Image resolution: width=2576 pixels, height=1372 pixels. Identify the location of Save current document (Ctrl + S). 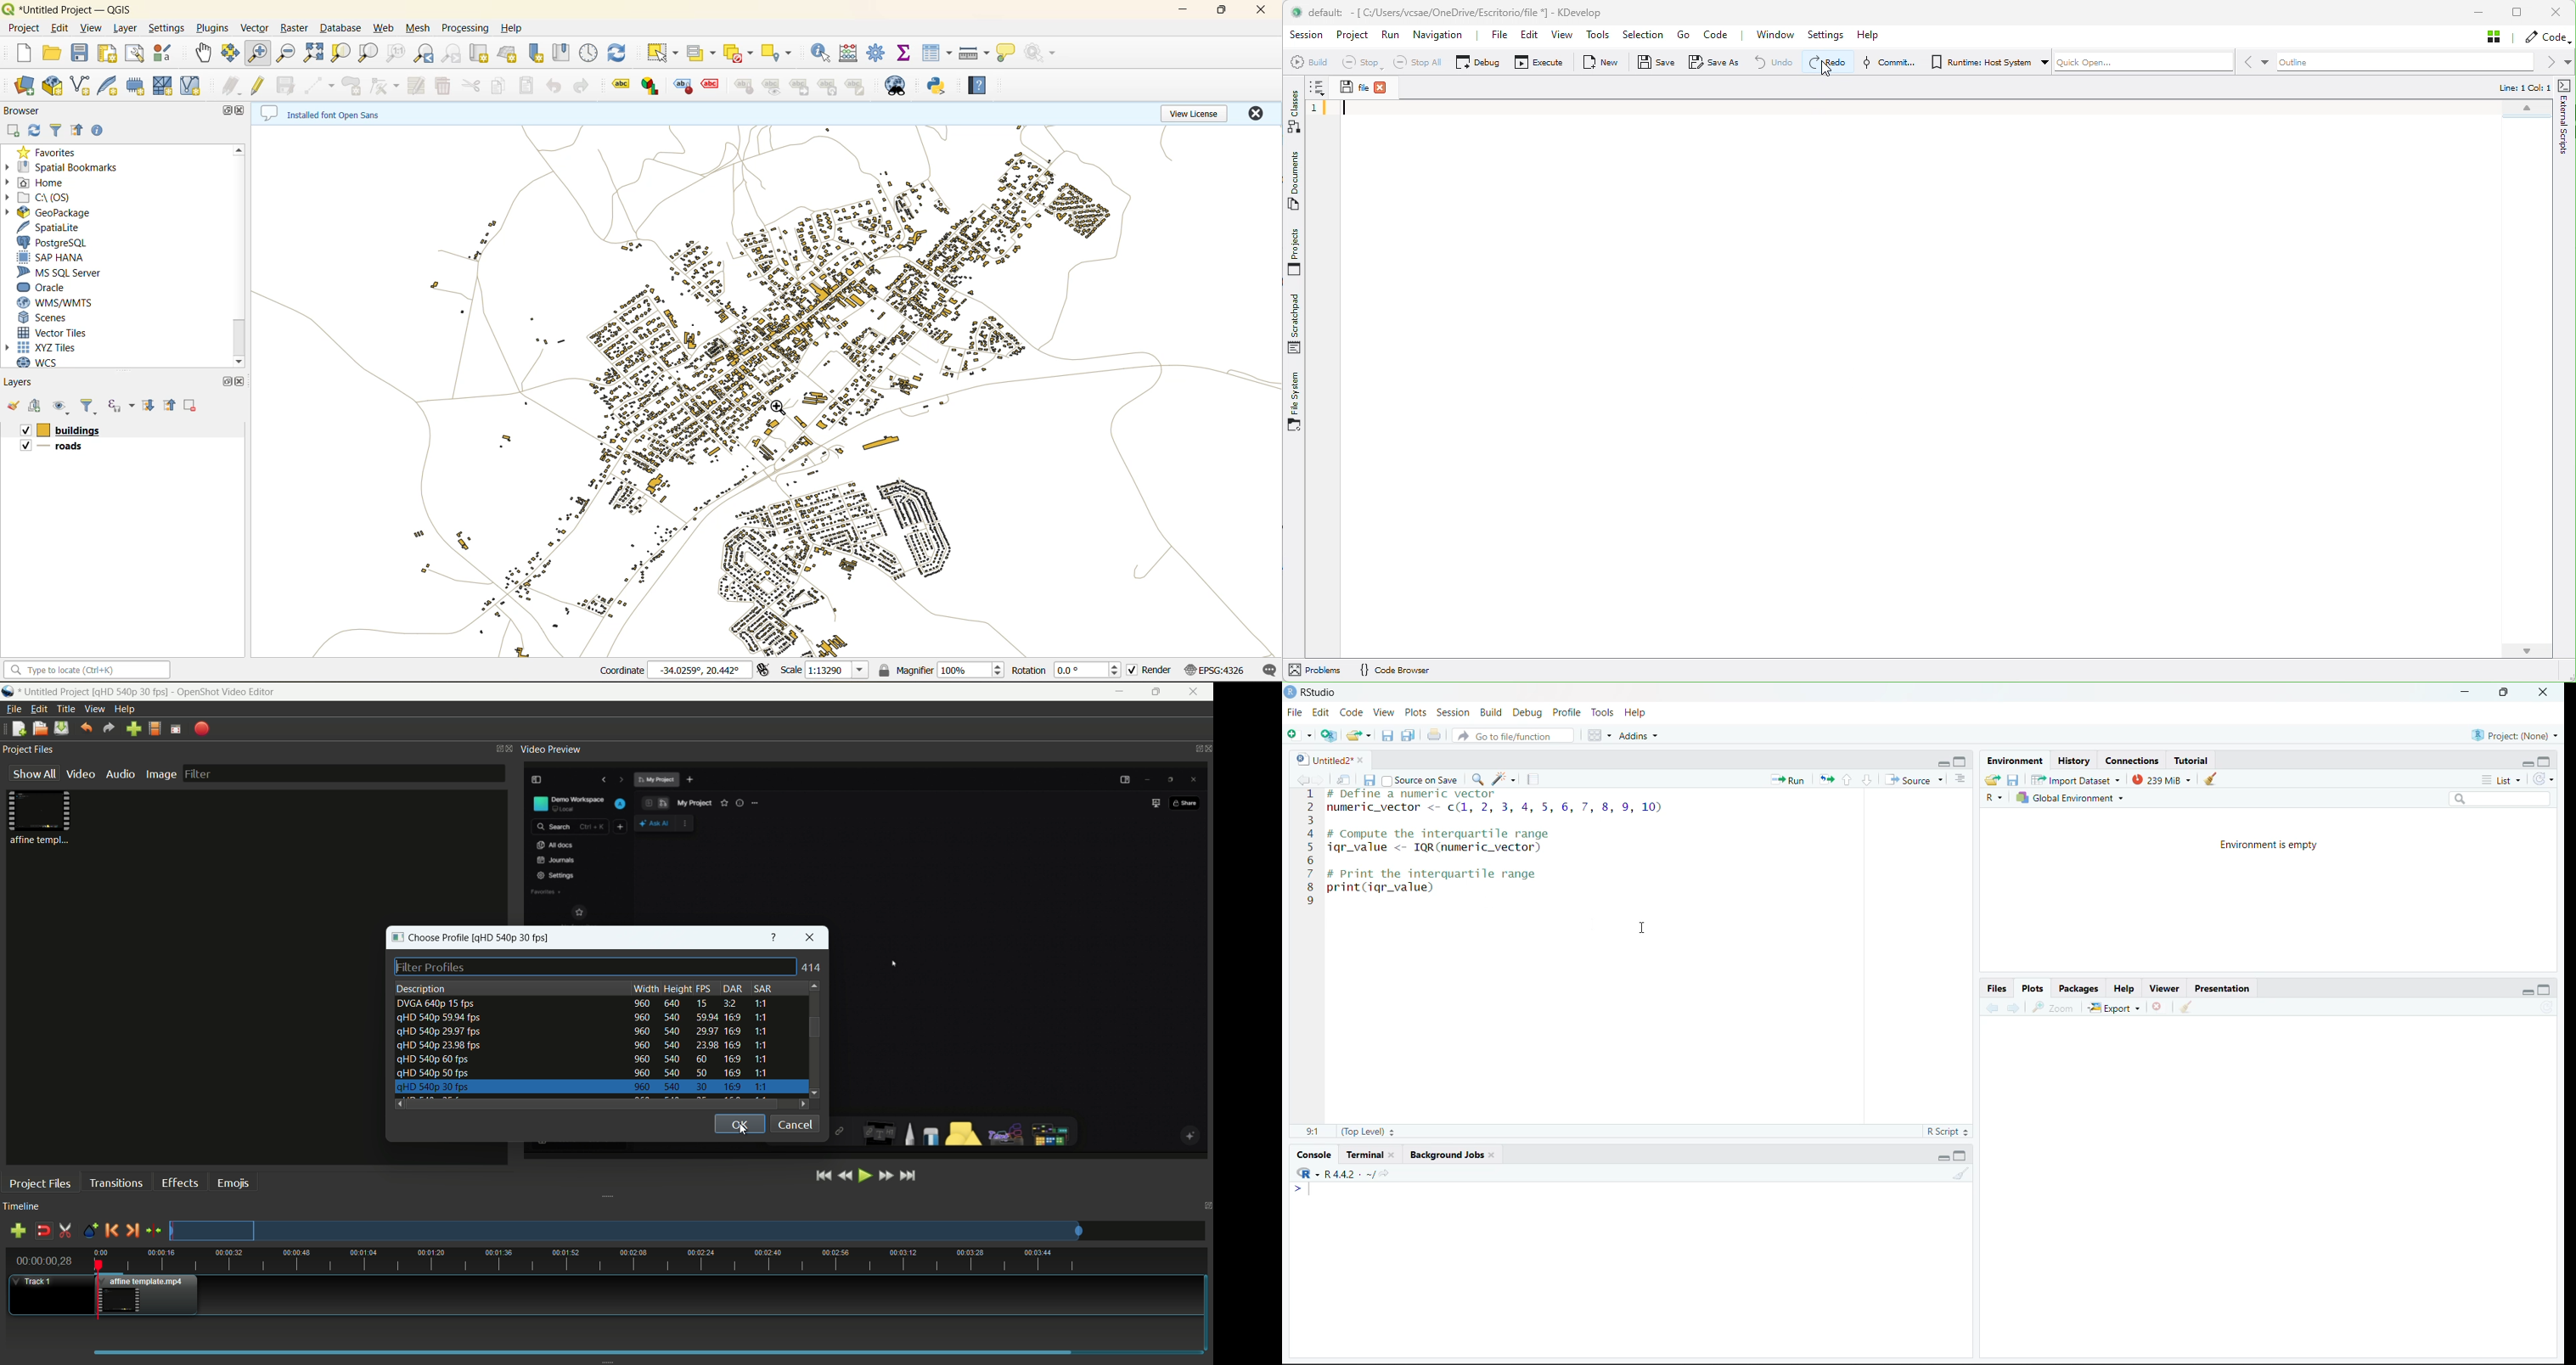
(1387, 735).